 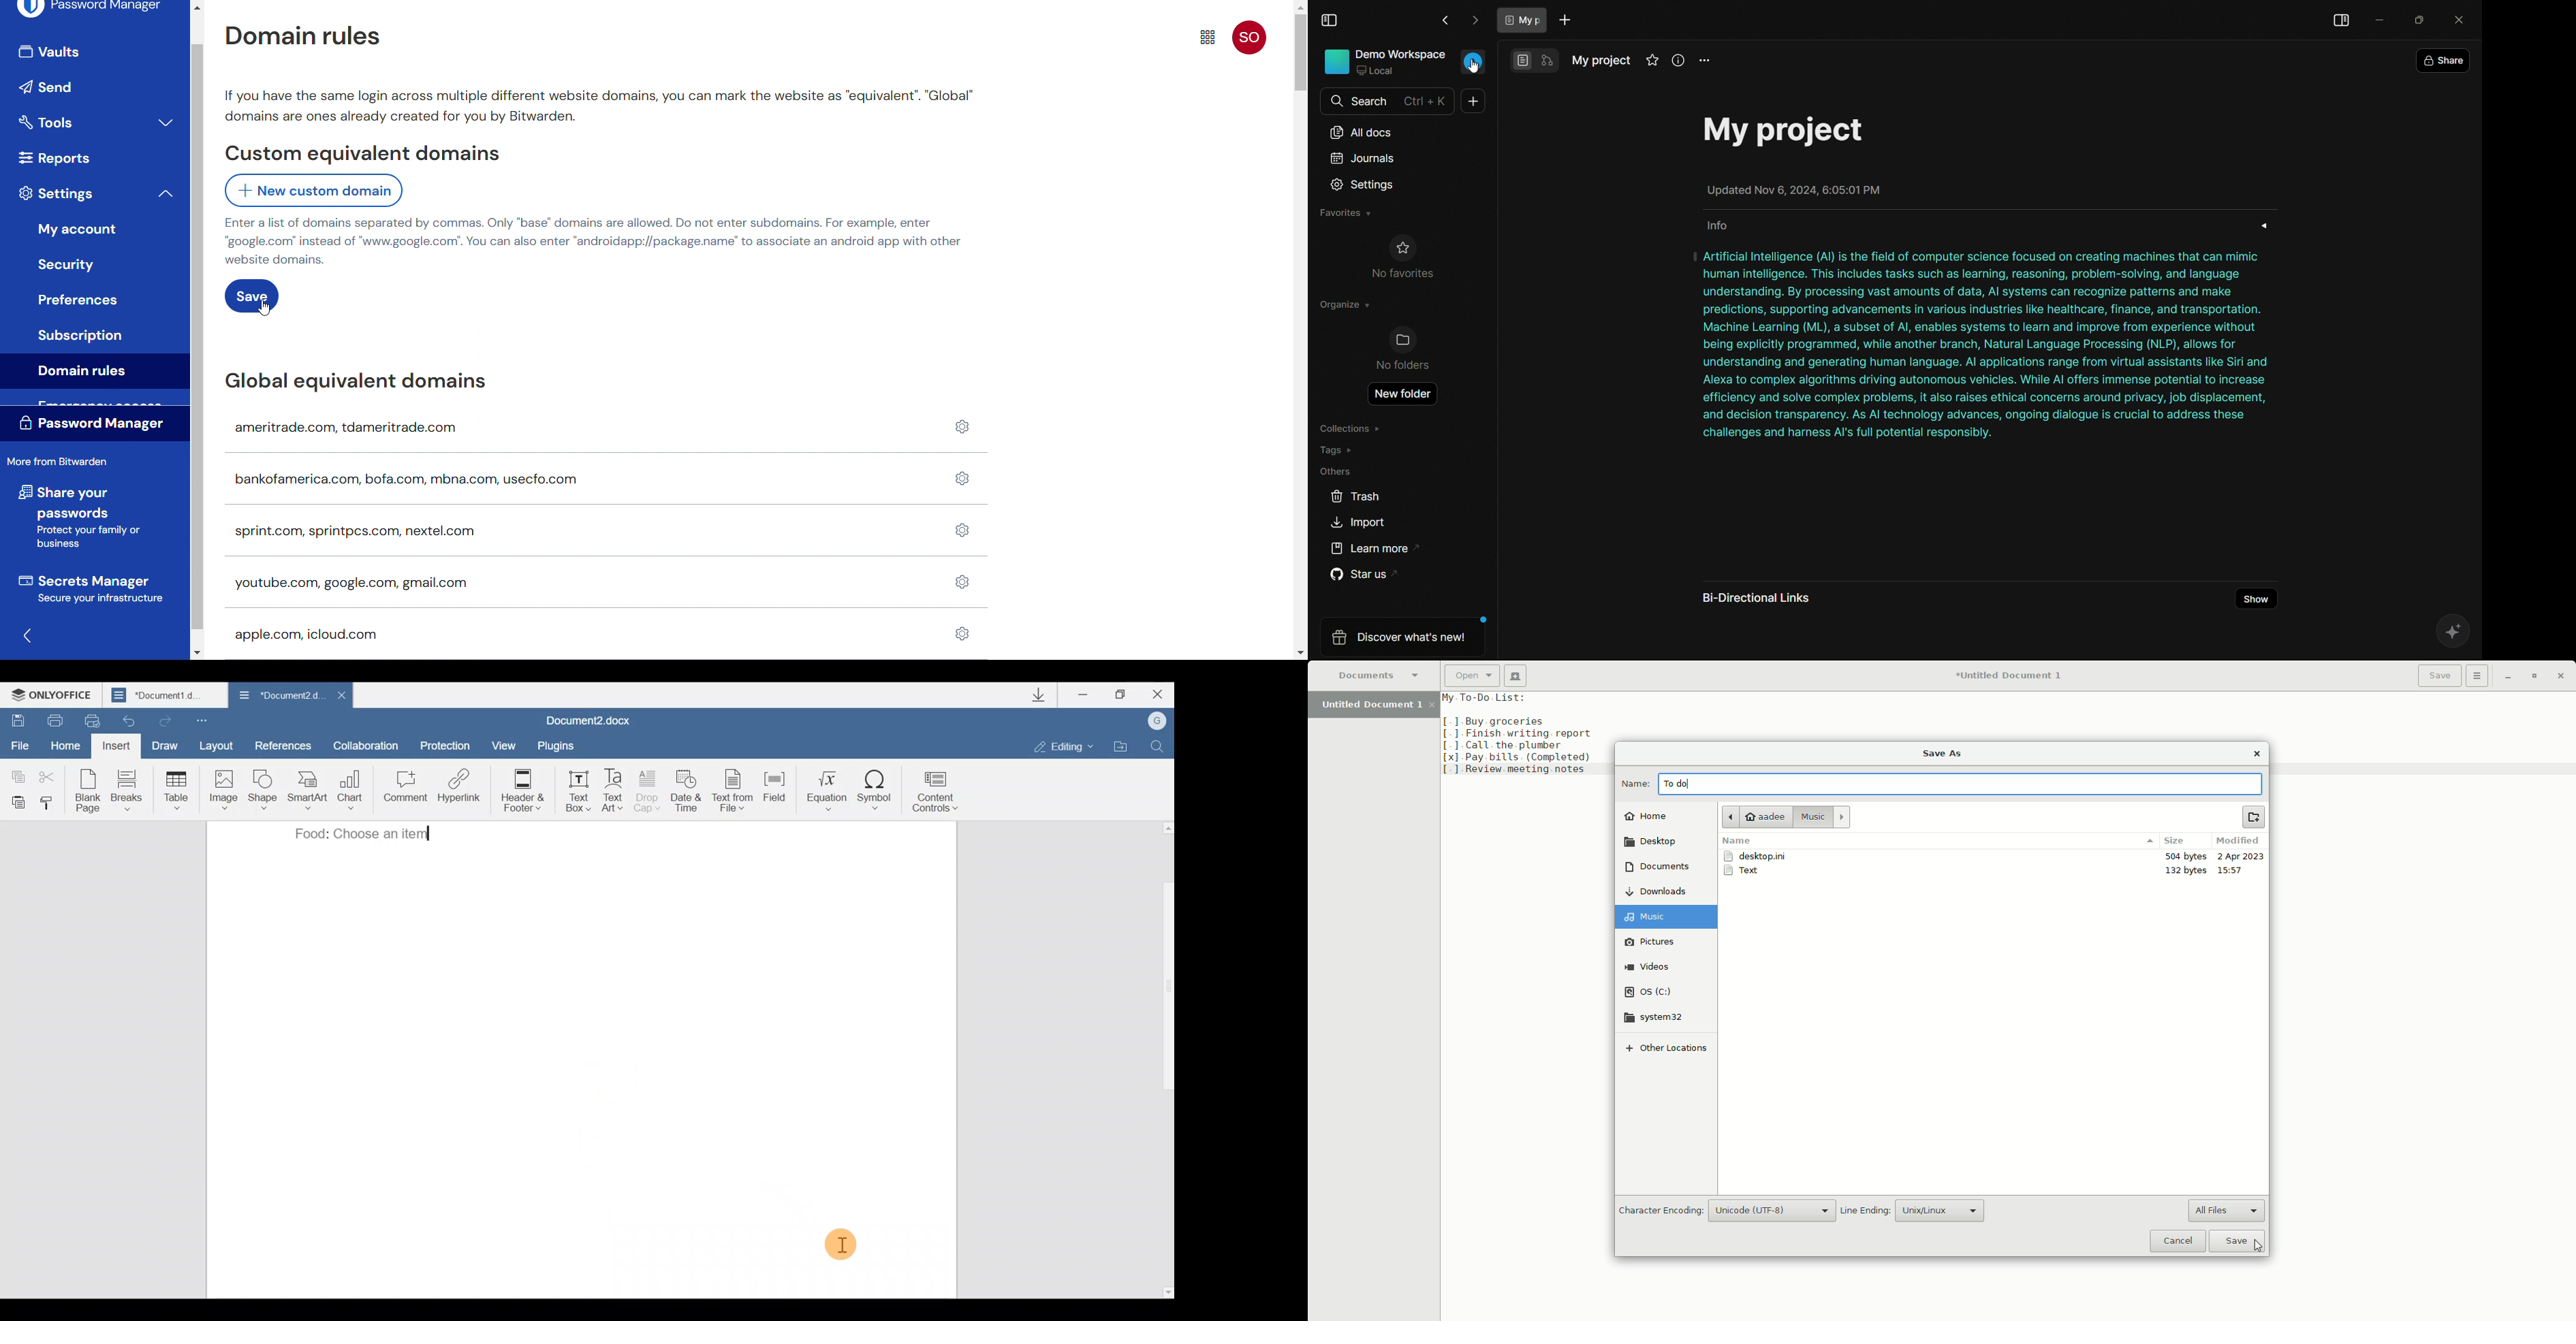 What do you see at coordinates (1759, 857) in the screenshot?
I see `desktop.ini` at bounding box center [1759, 857].